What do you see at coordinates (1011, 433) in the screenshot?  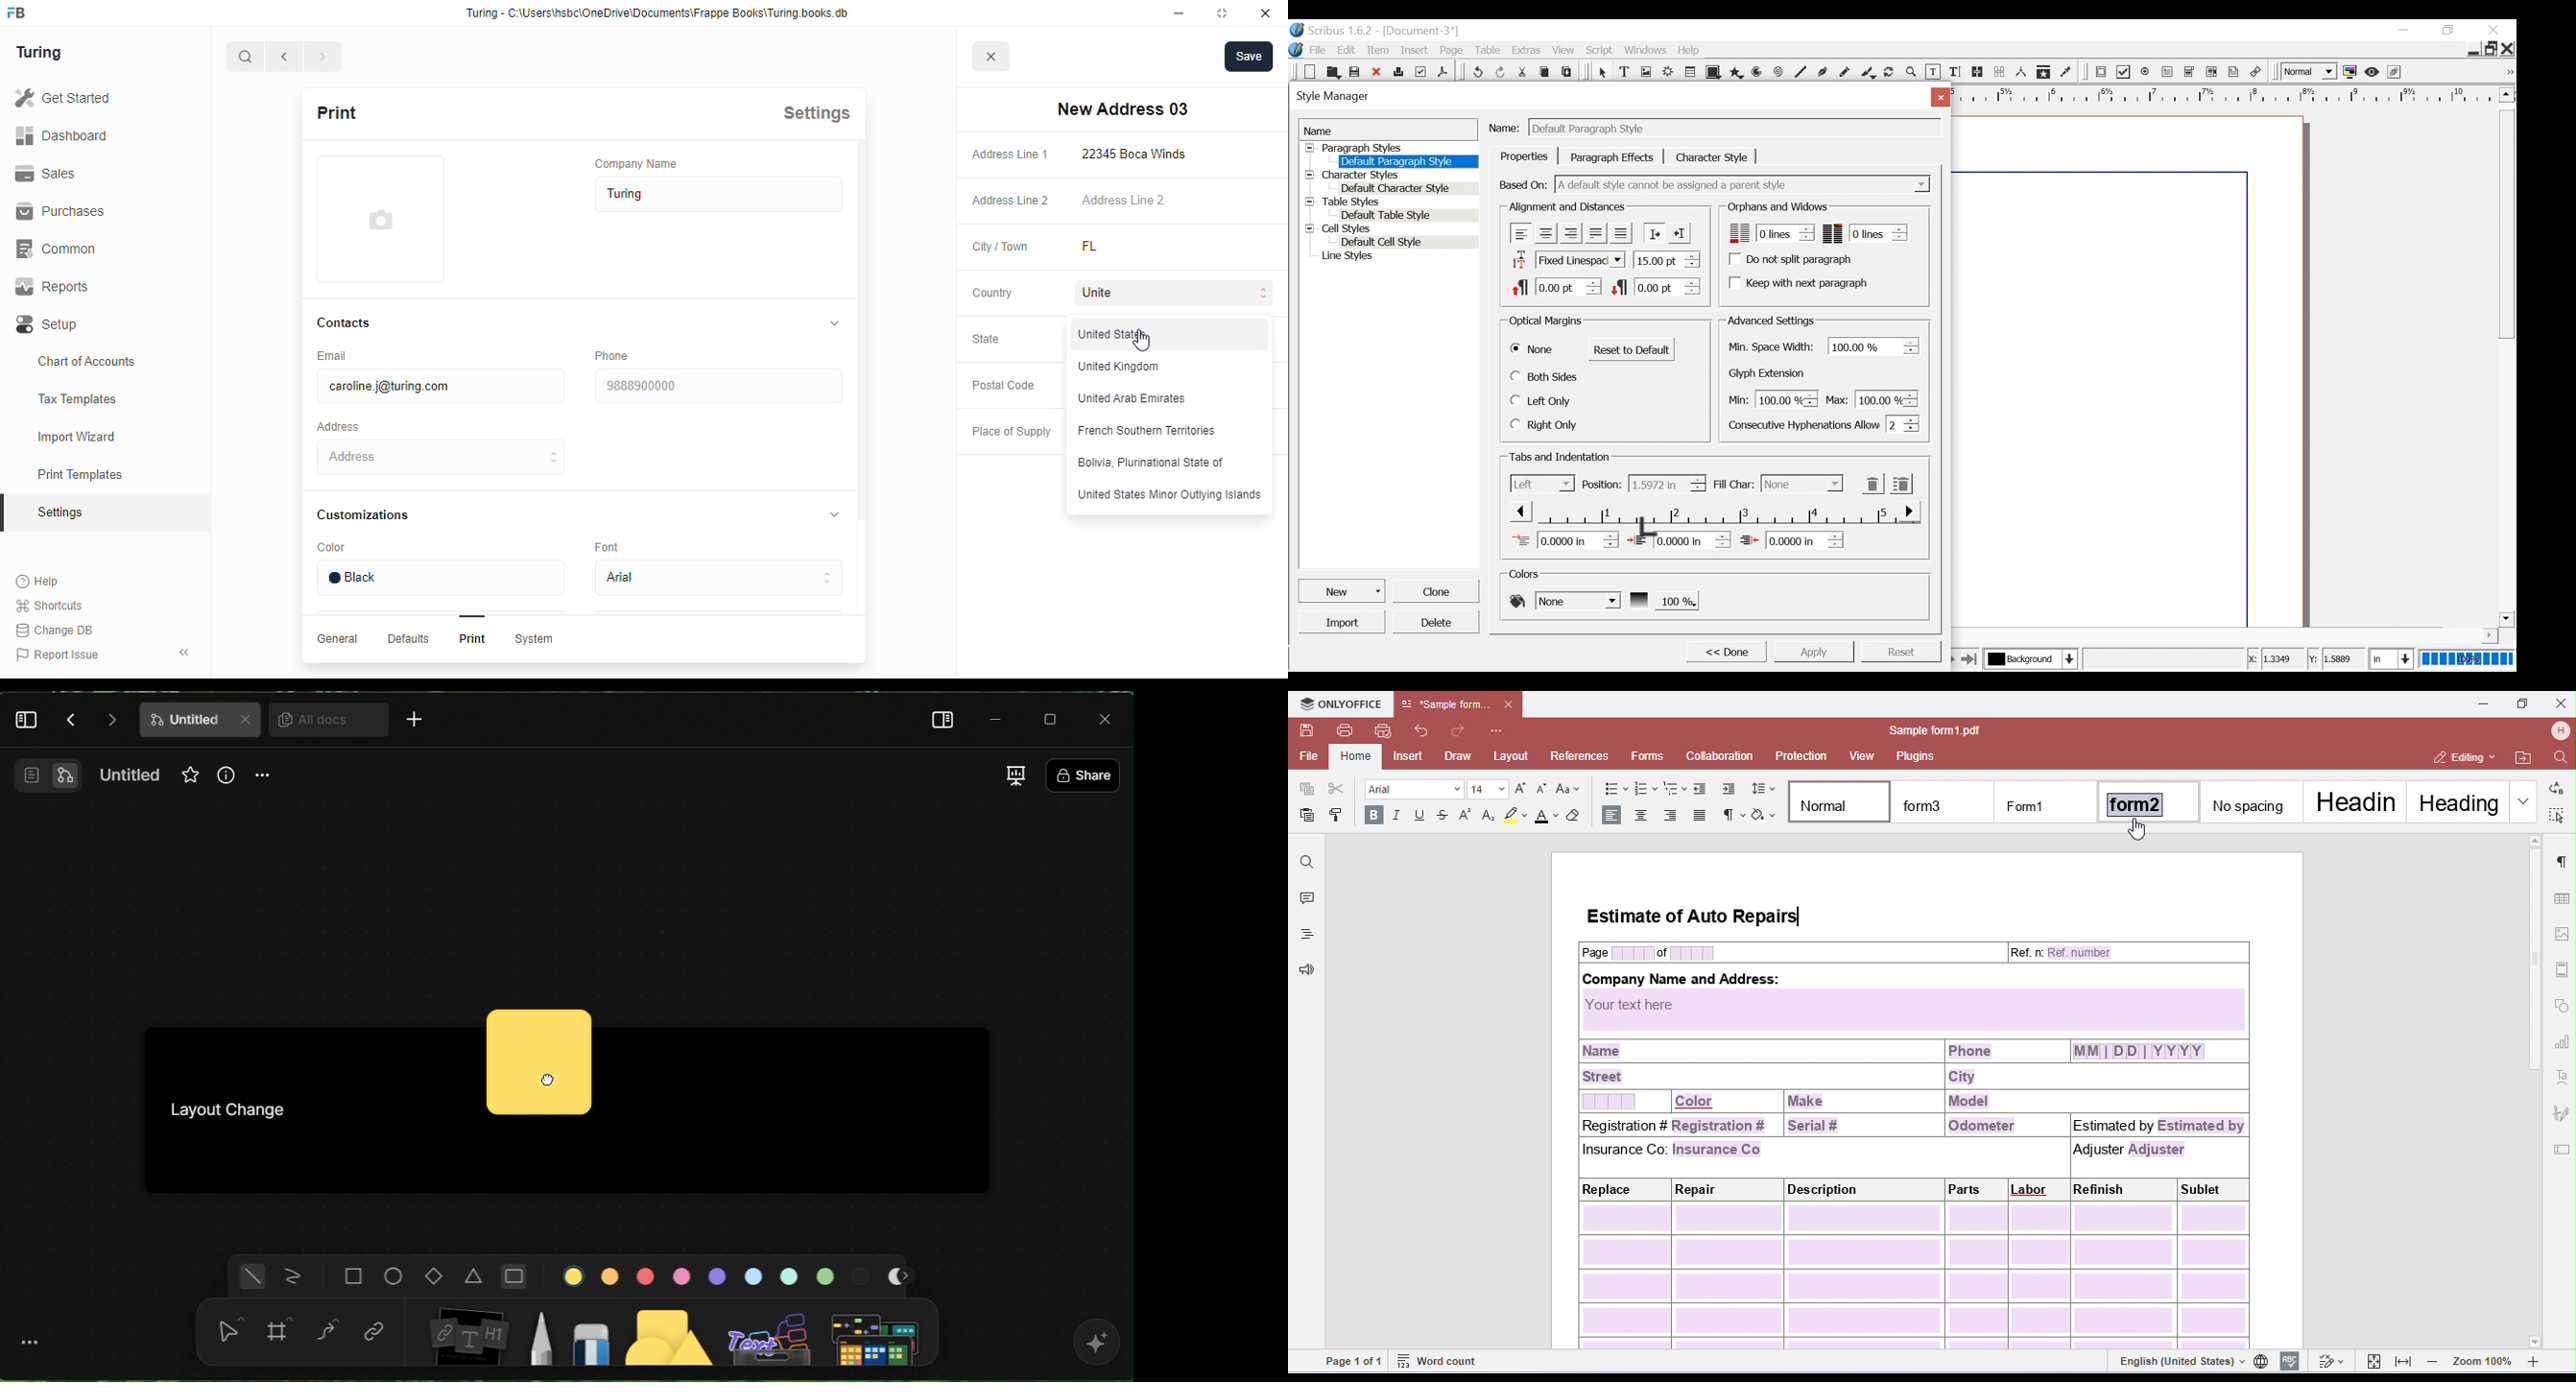 I see `place of supply` at bounding box center [1011, 433].